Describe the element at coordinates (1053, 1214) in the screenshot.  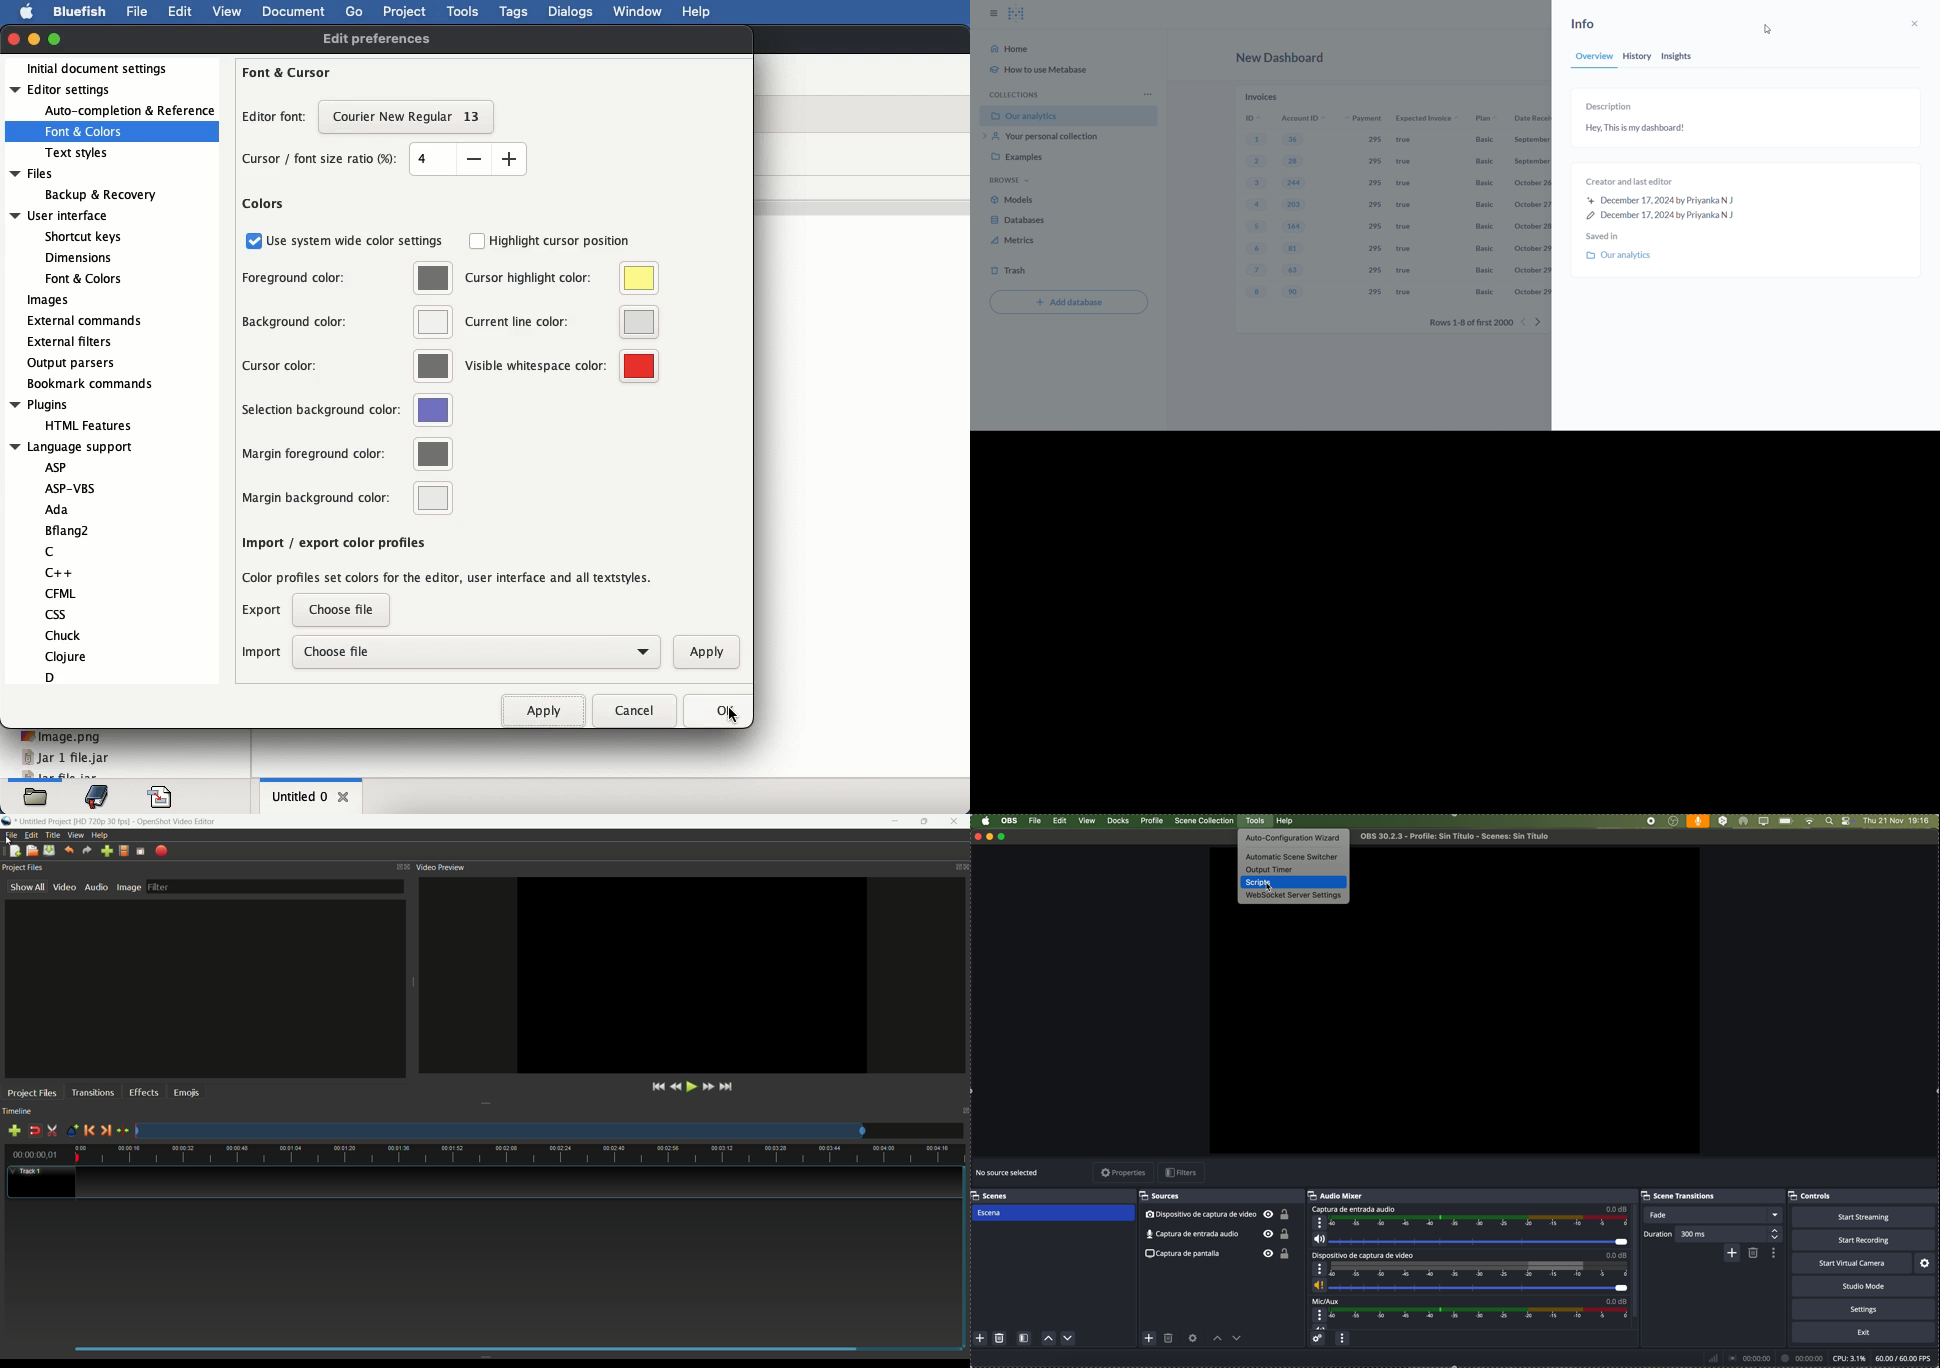
I see `scene` at that location.